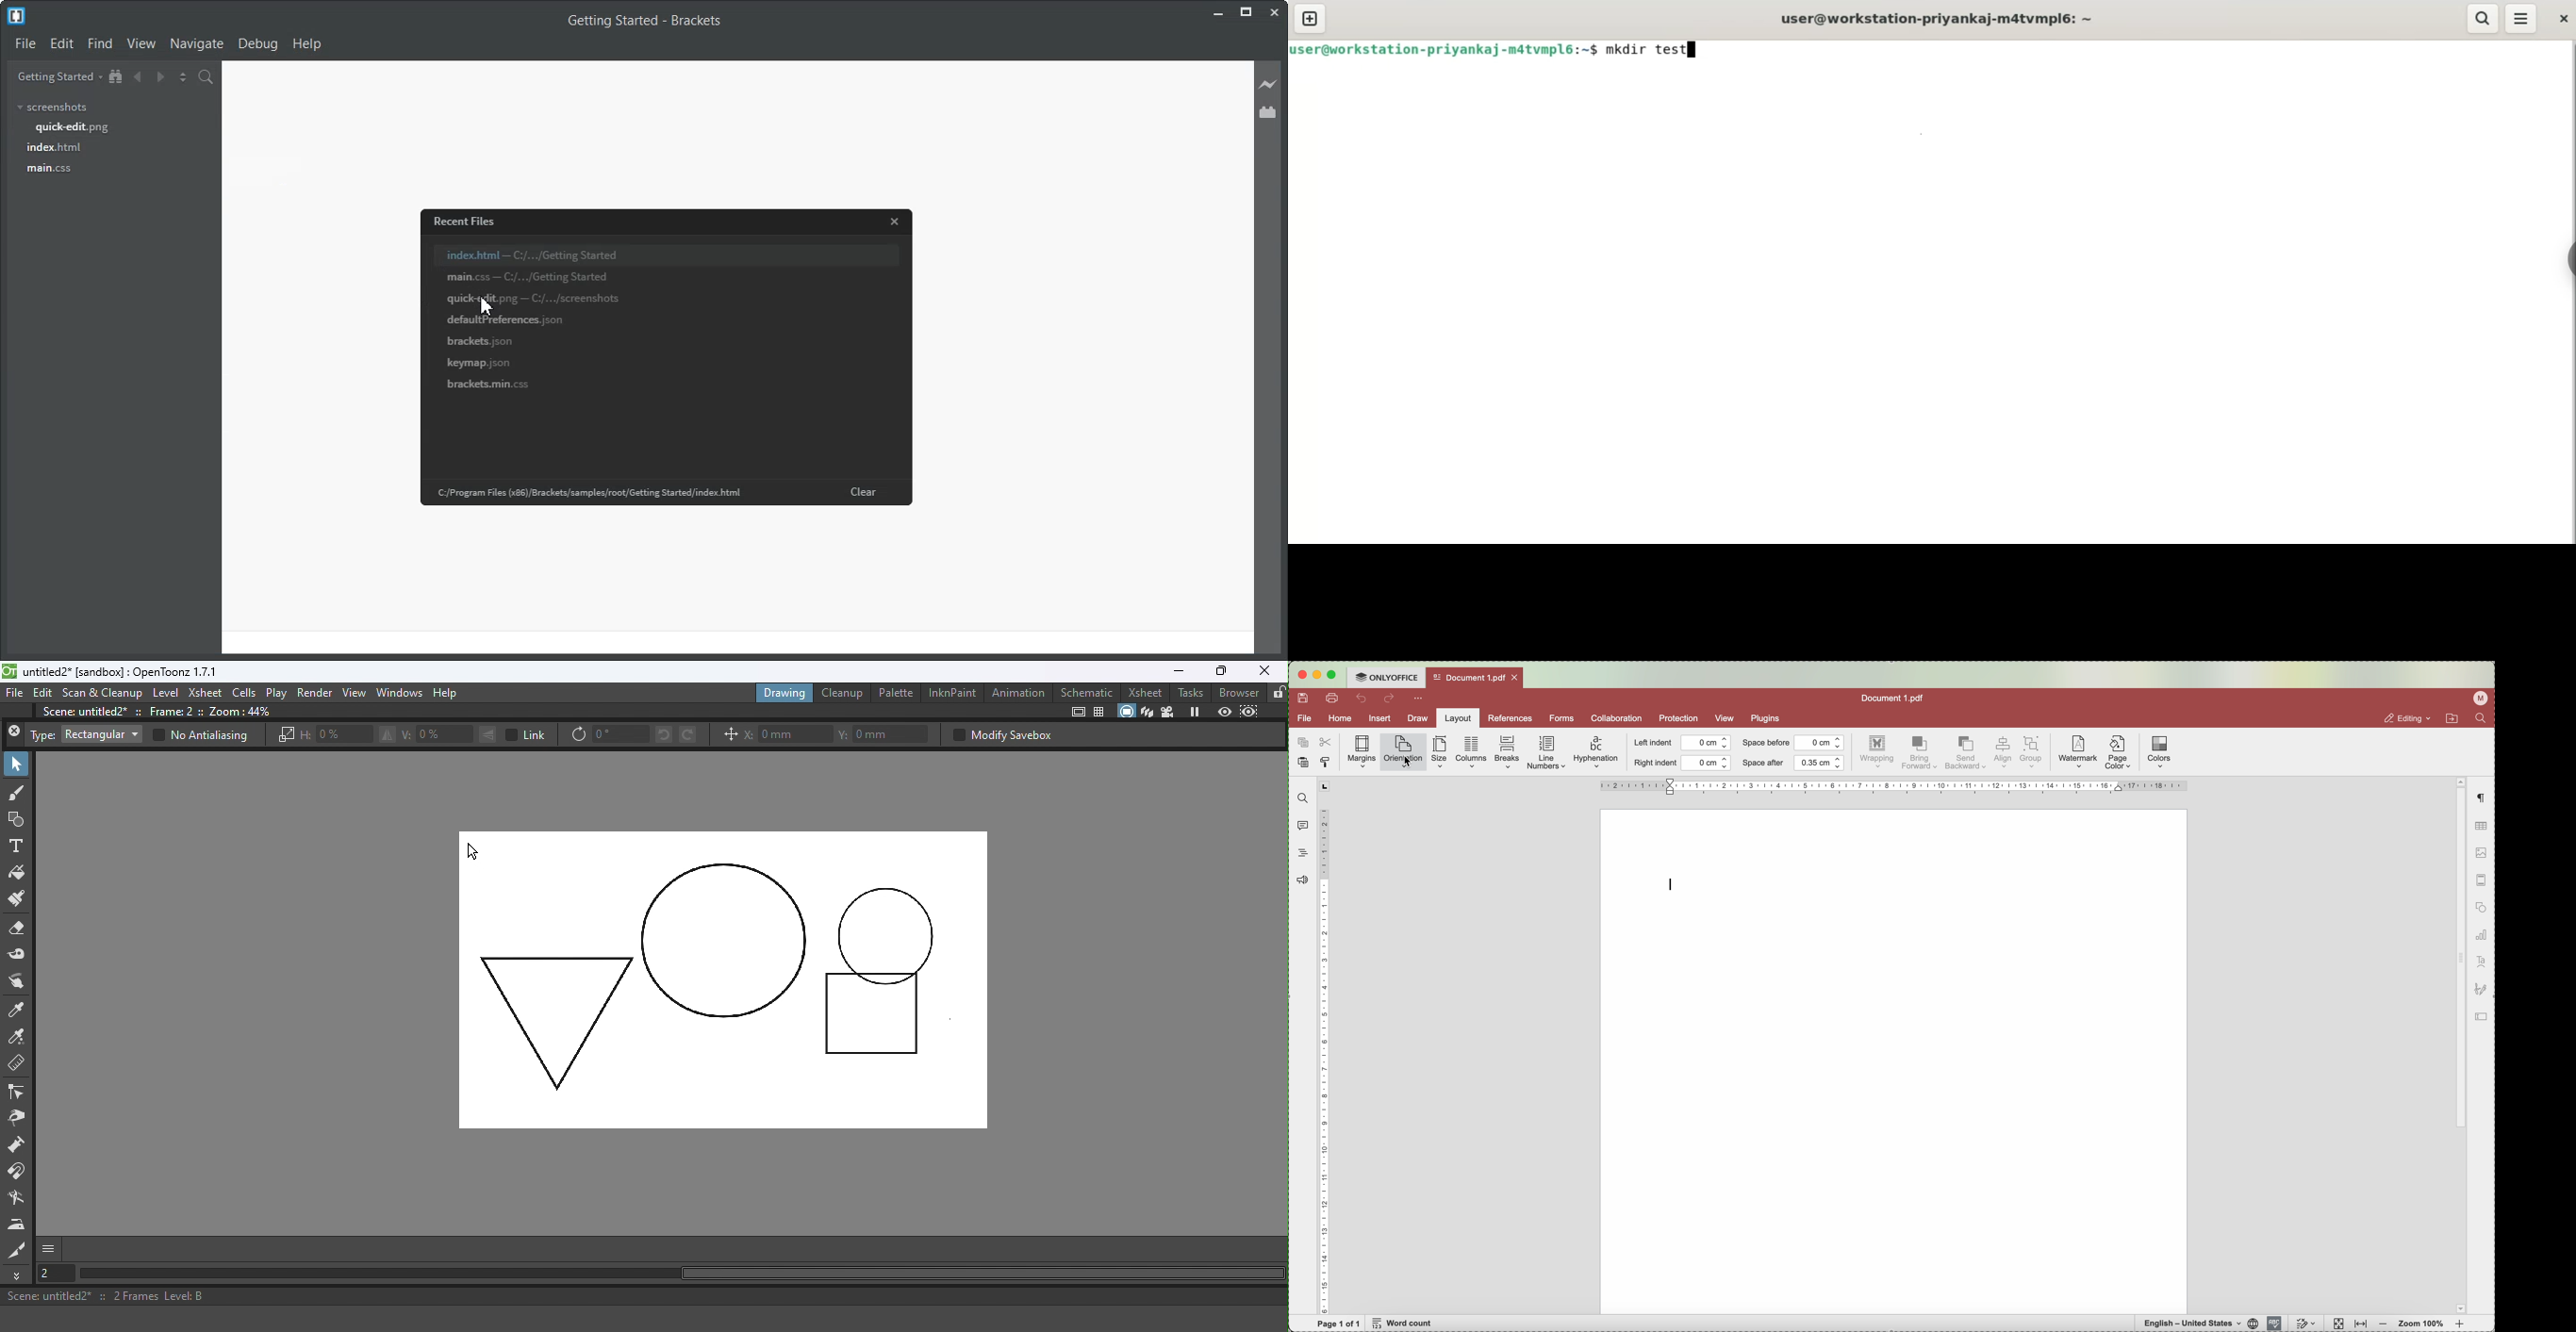  I want to click on ruler, so click(1325, 1046).